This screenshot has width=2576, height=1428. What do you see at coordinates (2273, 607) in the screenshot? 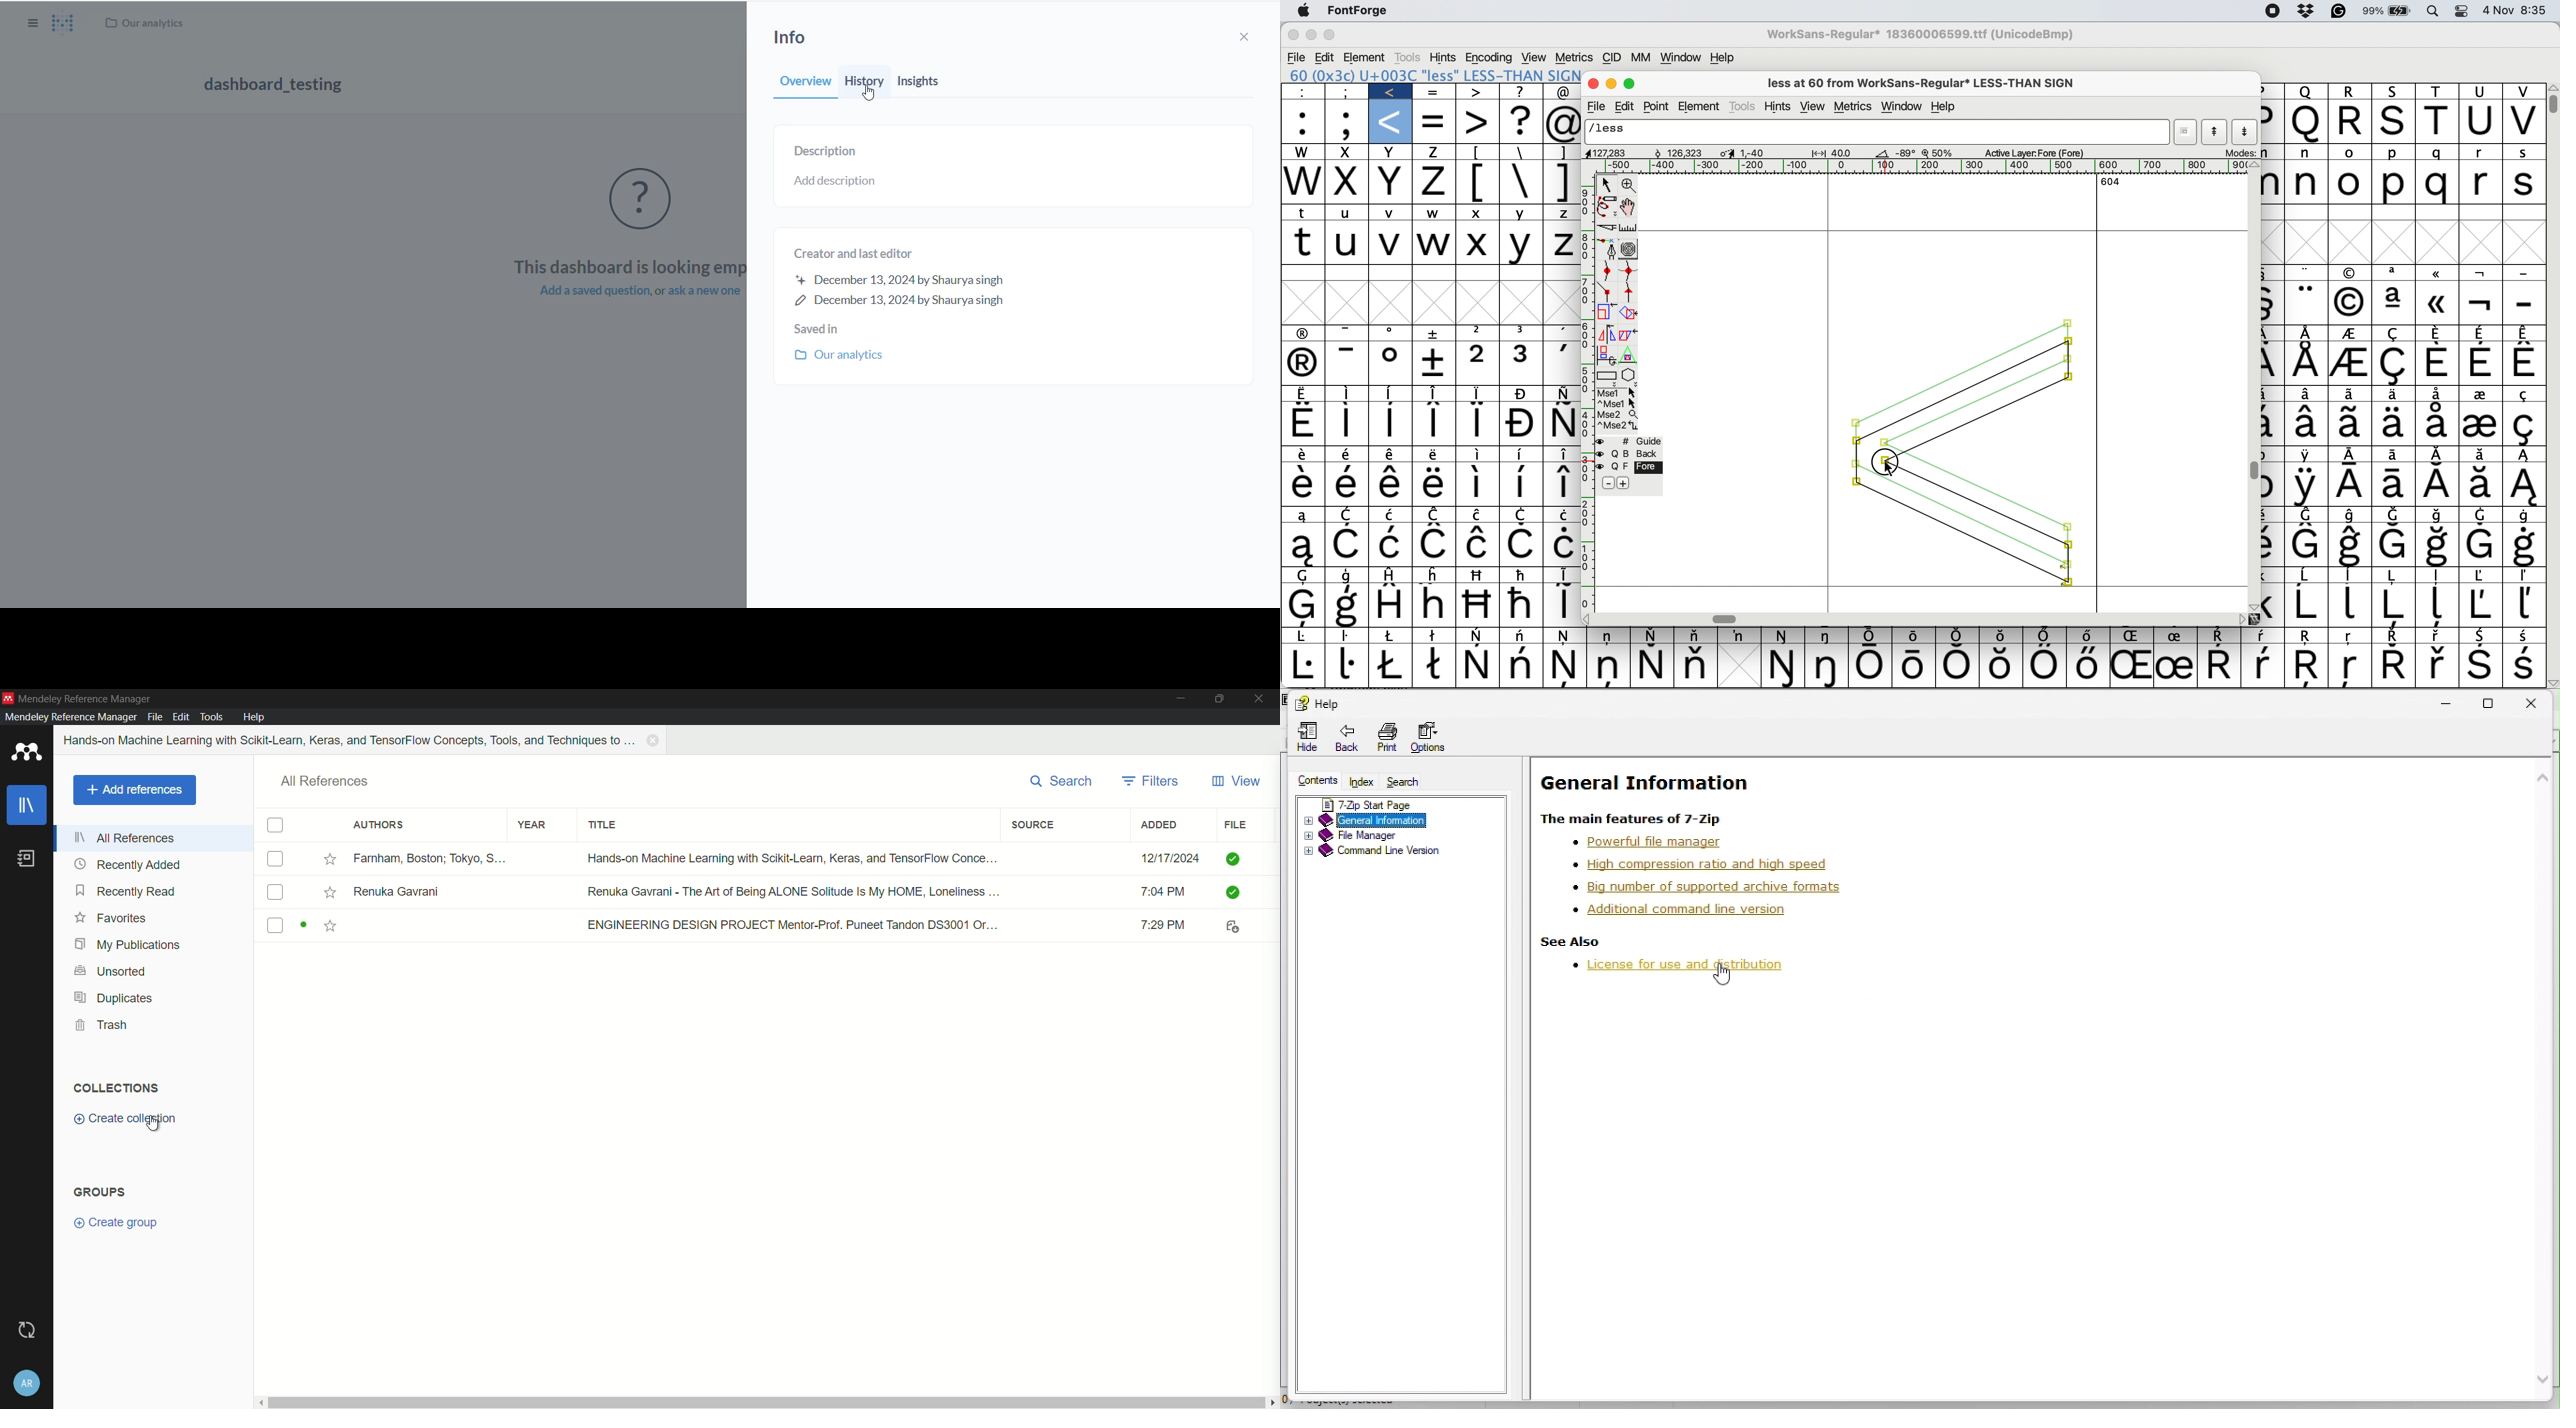
I see `Symbol` at bounding box center [2273, 607].